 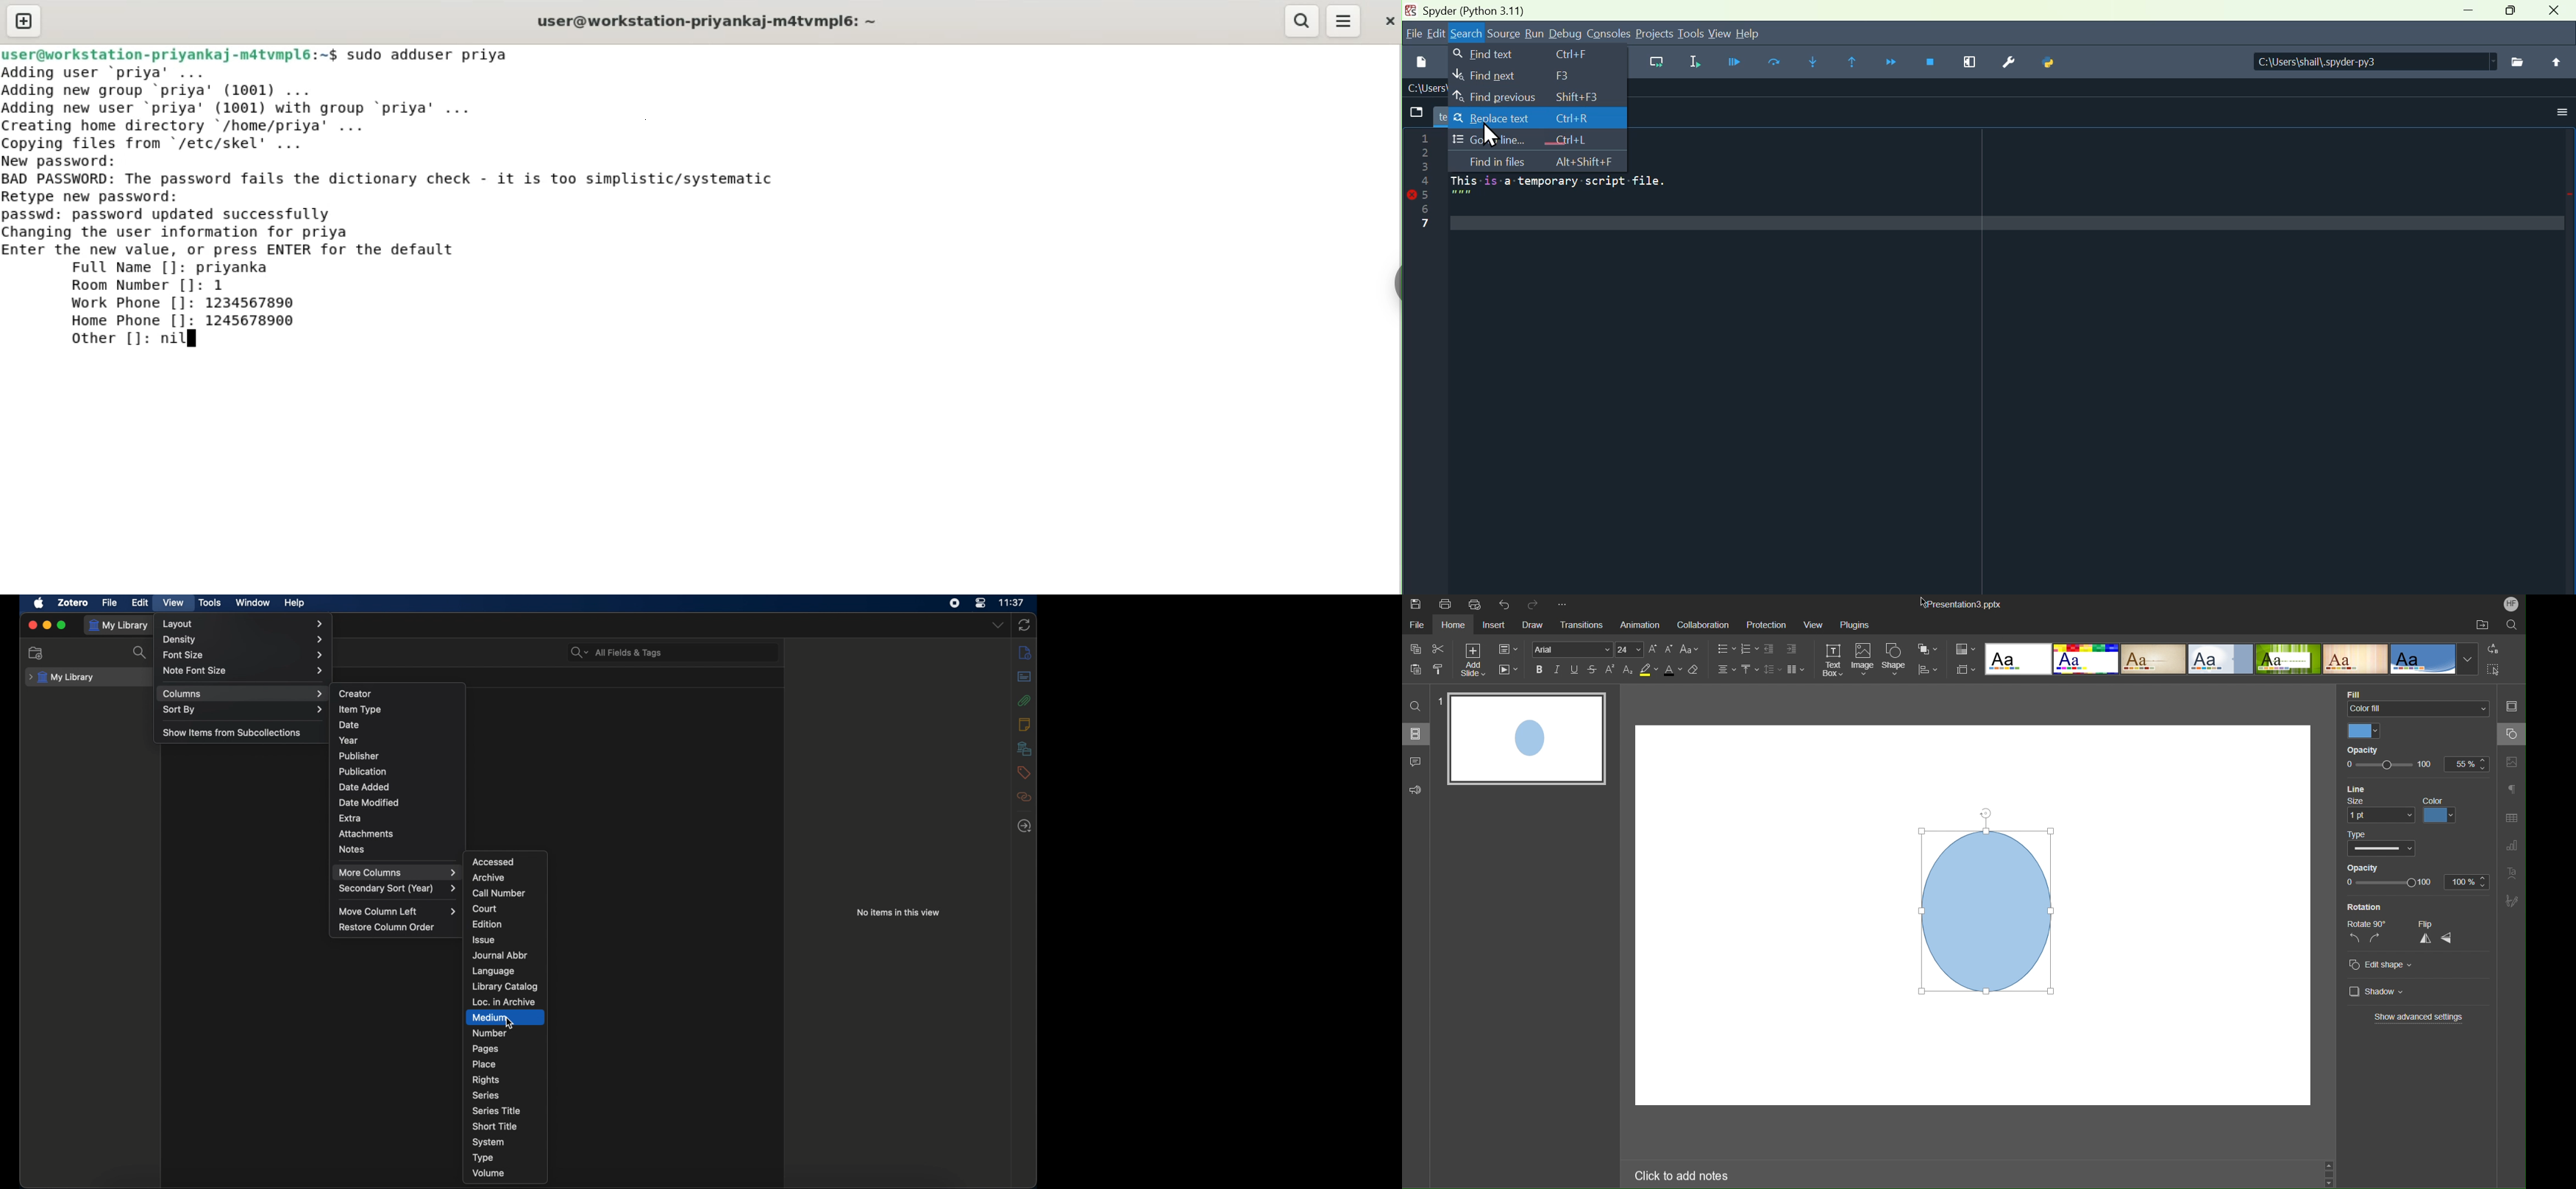 What do you see at coordinates (1025, 797) in the screenshot?
I see `related` at bounding box center [1025, 797].